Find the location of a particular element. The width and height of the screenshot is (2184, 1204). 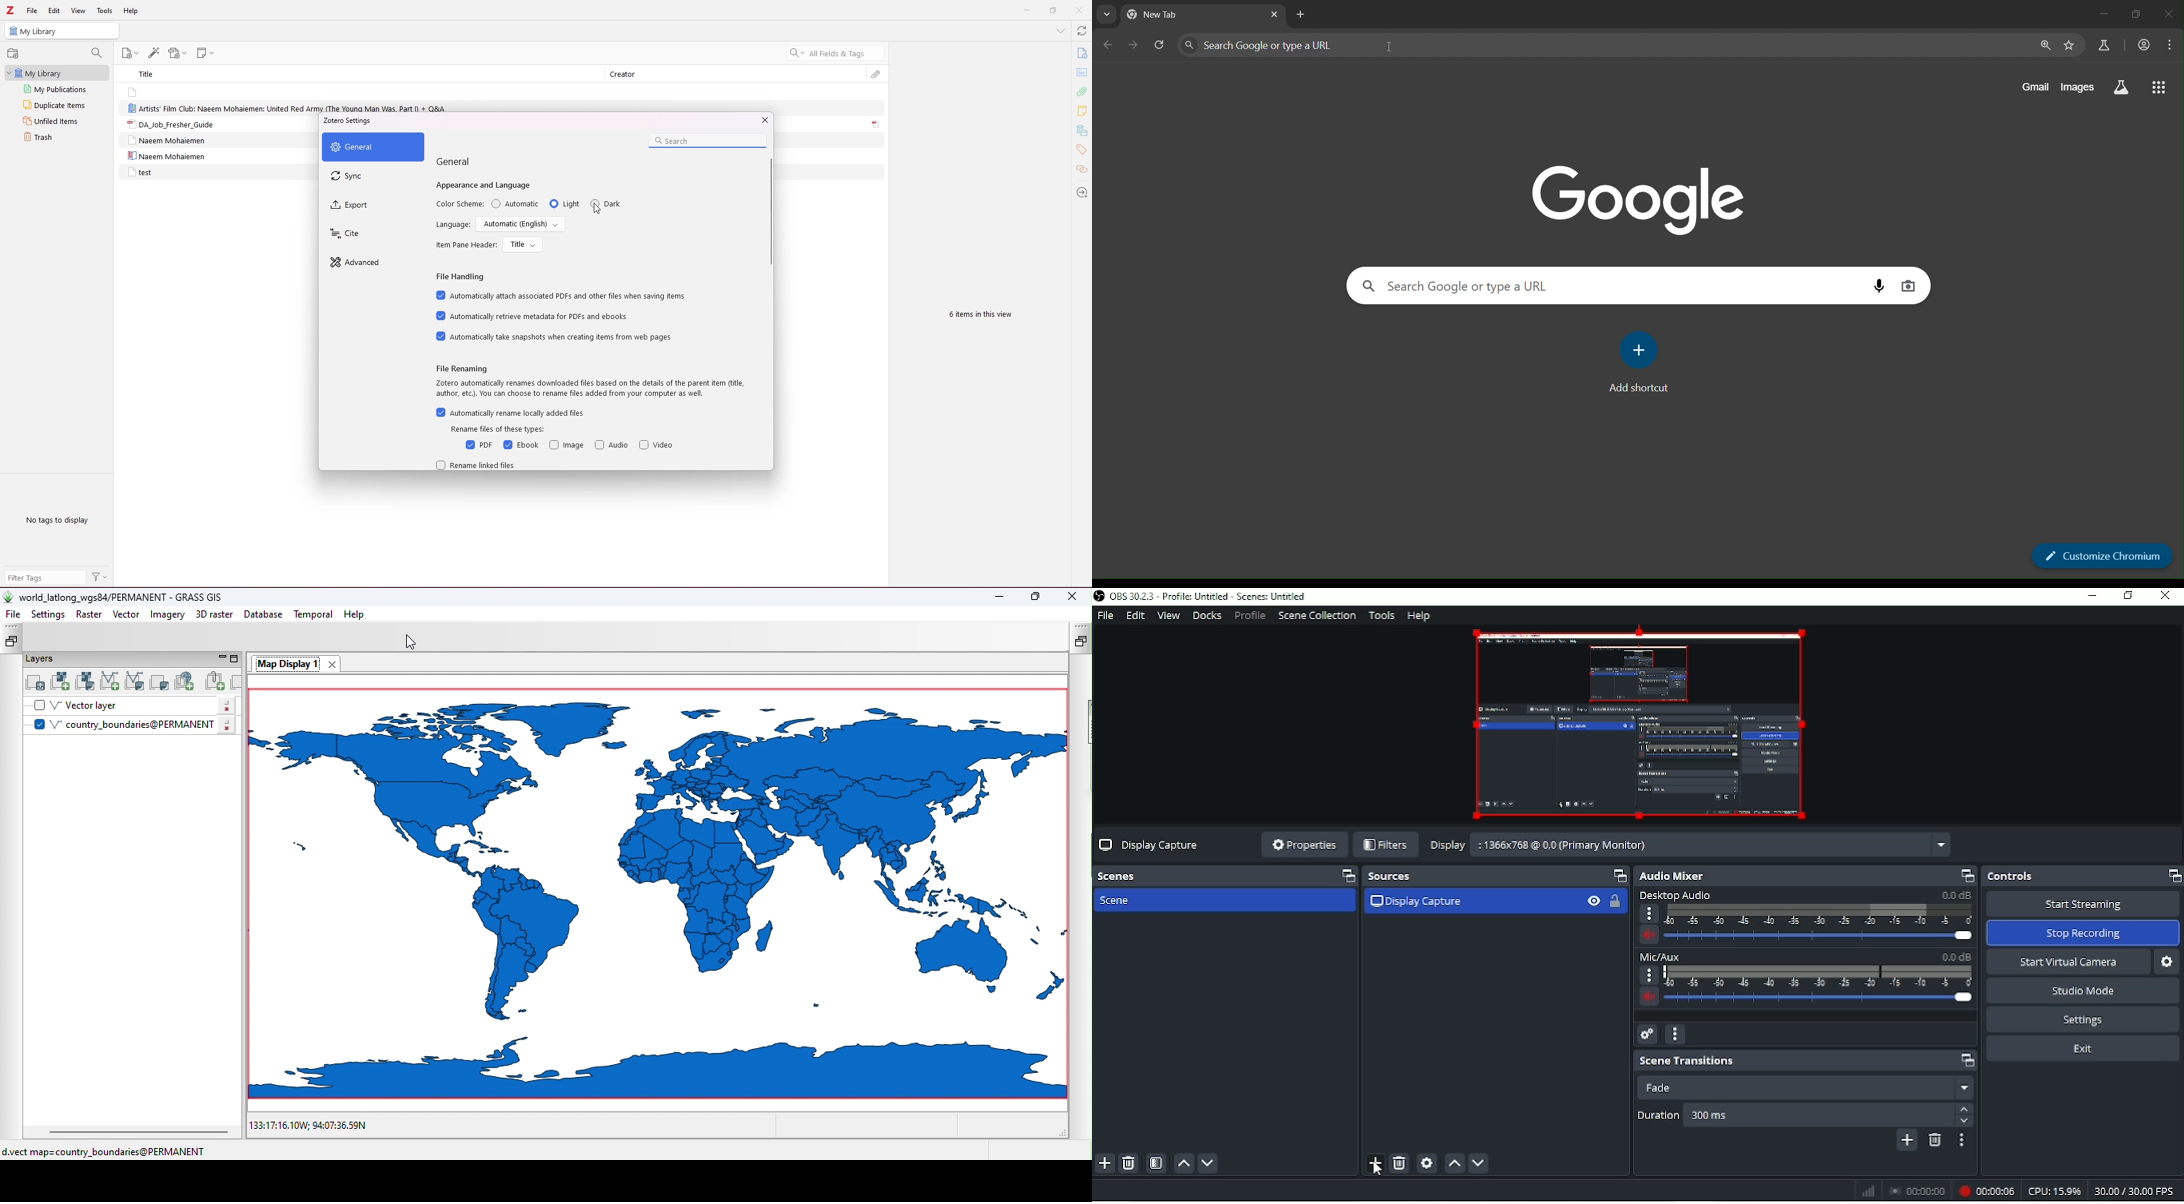

Move scene down is located at coordinates (1209, 1162).